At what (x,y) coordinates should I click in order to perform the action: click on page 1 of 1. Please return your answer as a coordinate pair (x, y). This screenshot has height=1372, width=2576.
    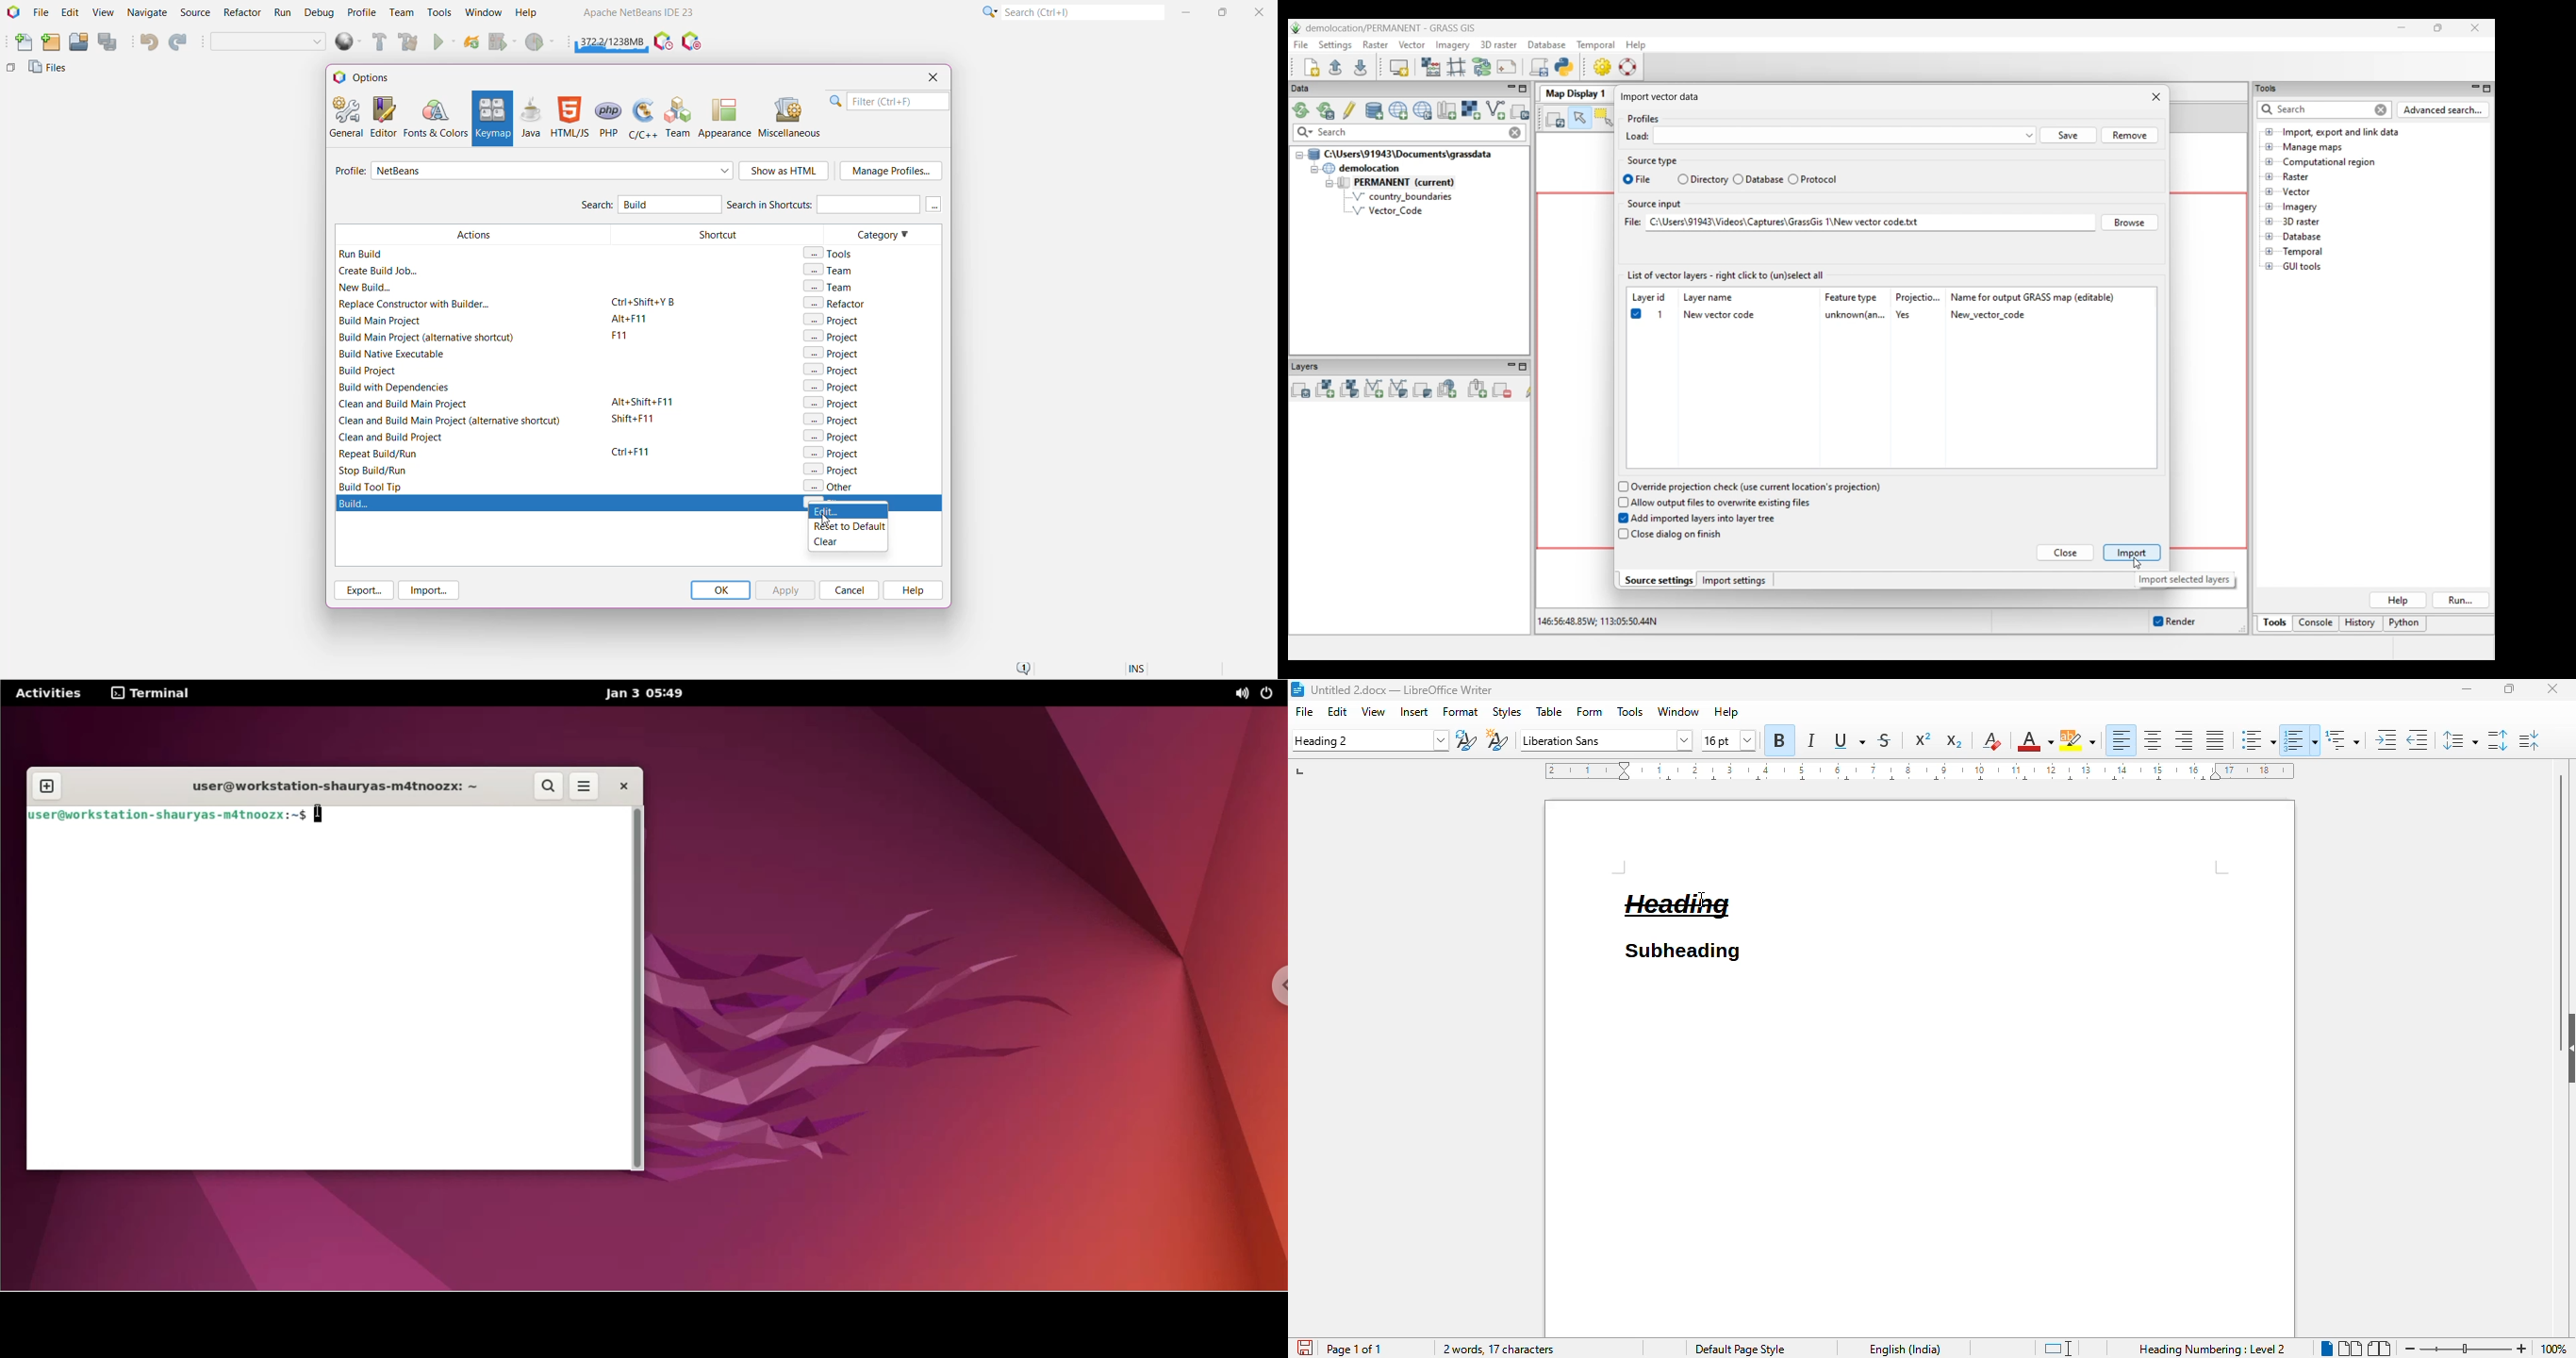
    Looking at the image, I should click on (1353, 1349).